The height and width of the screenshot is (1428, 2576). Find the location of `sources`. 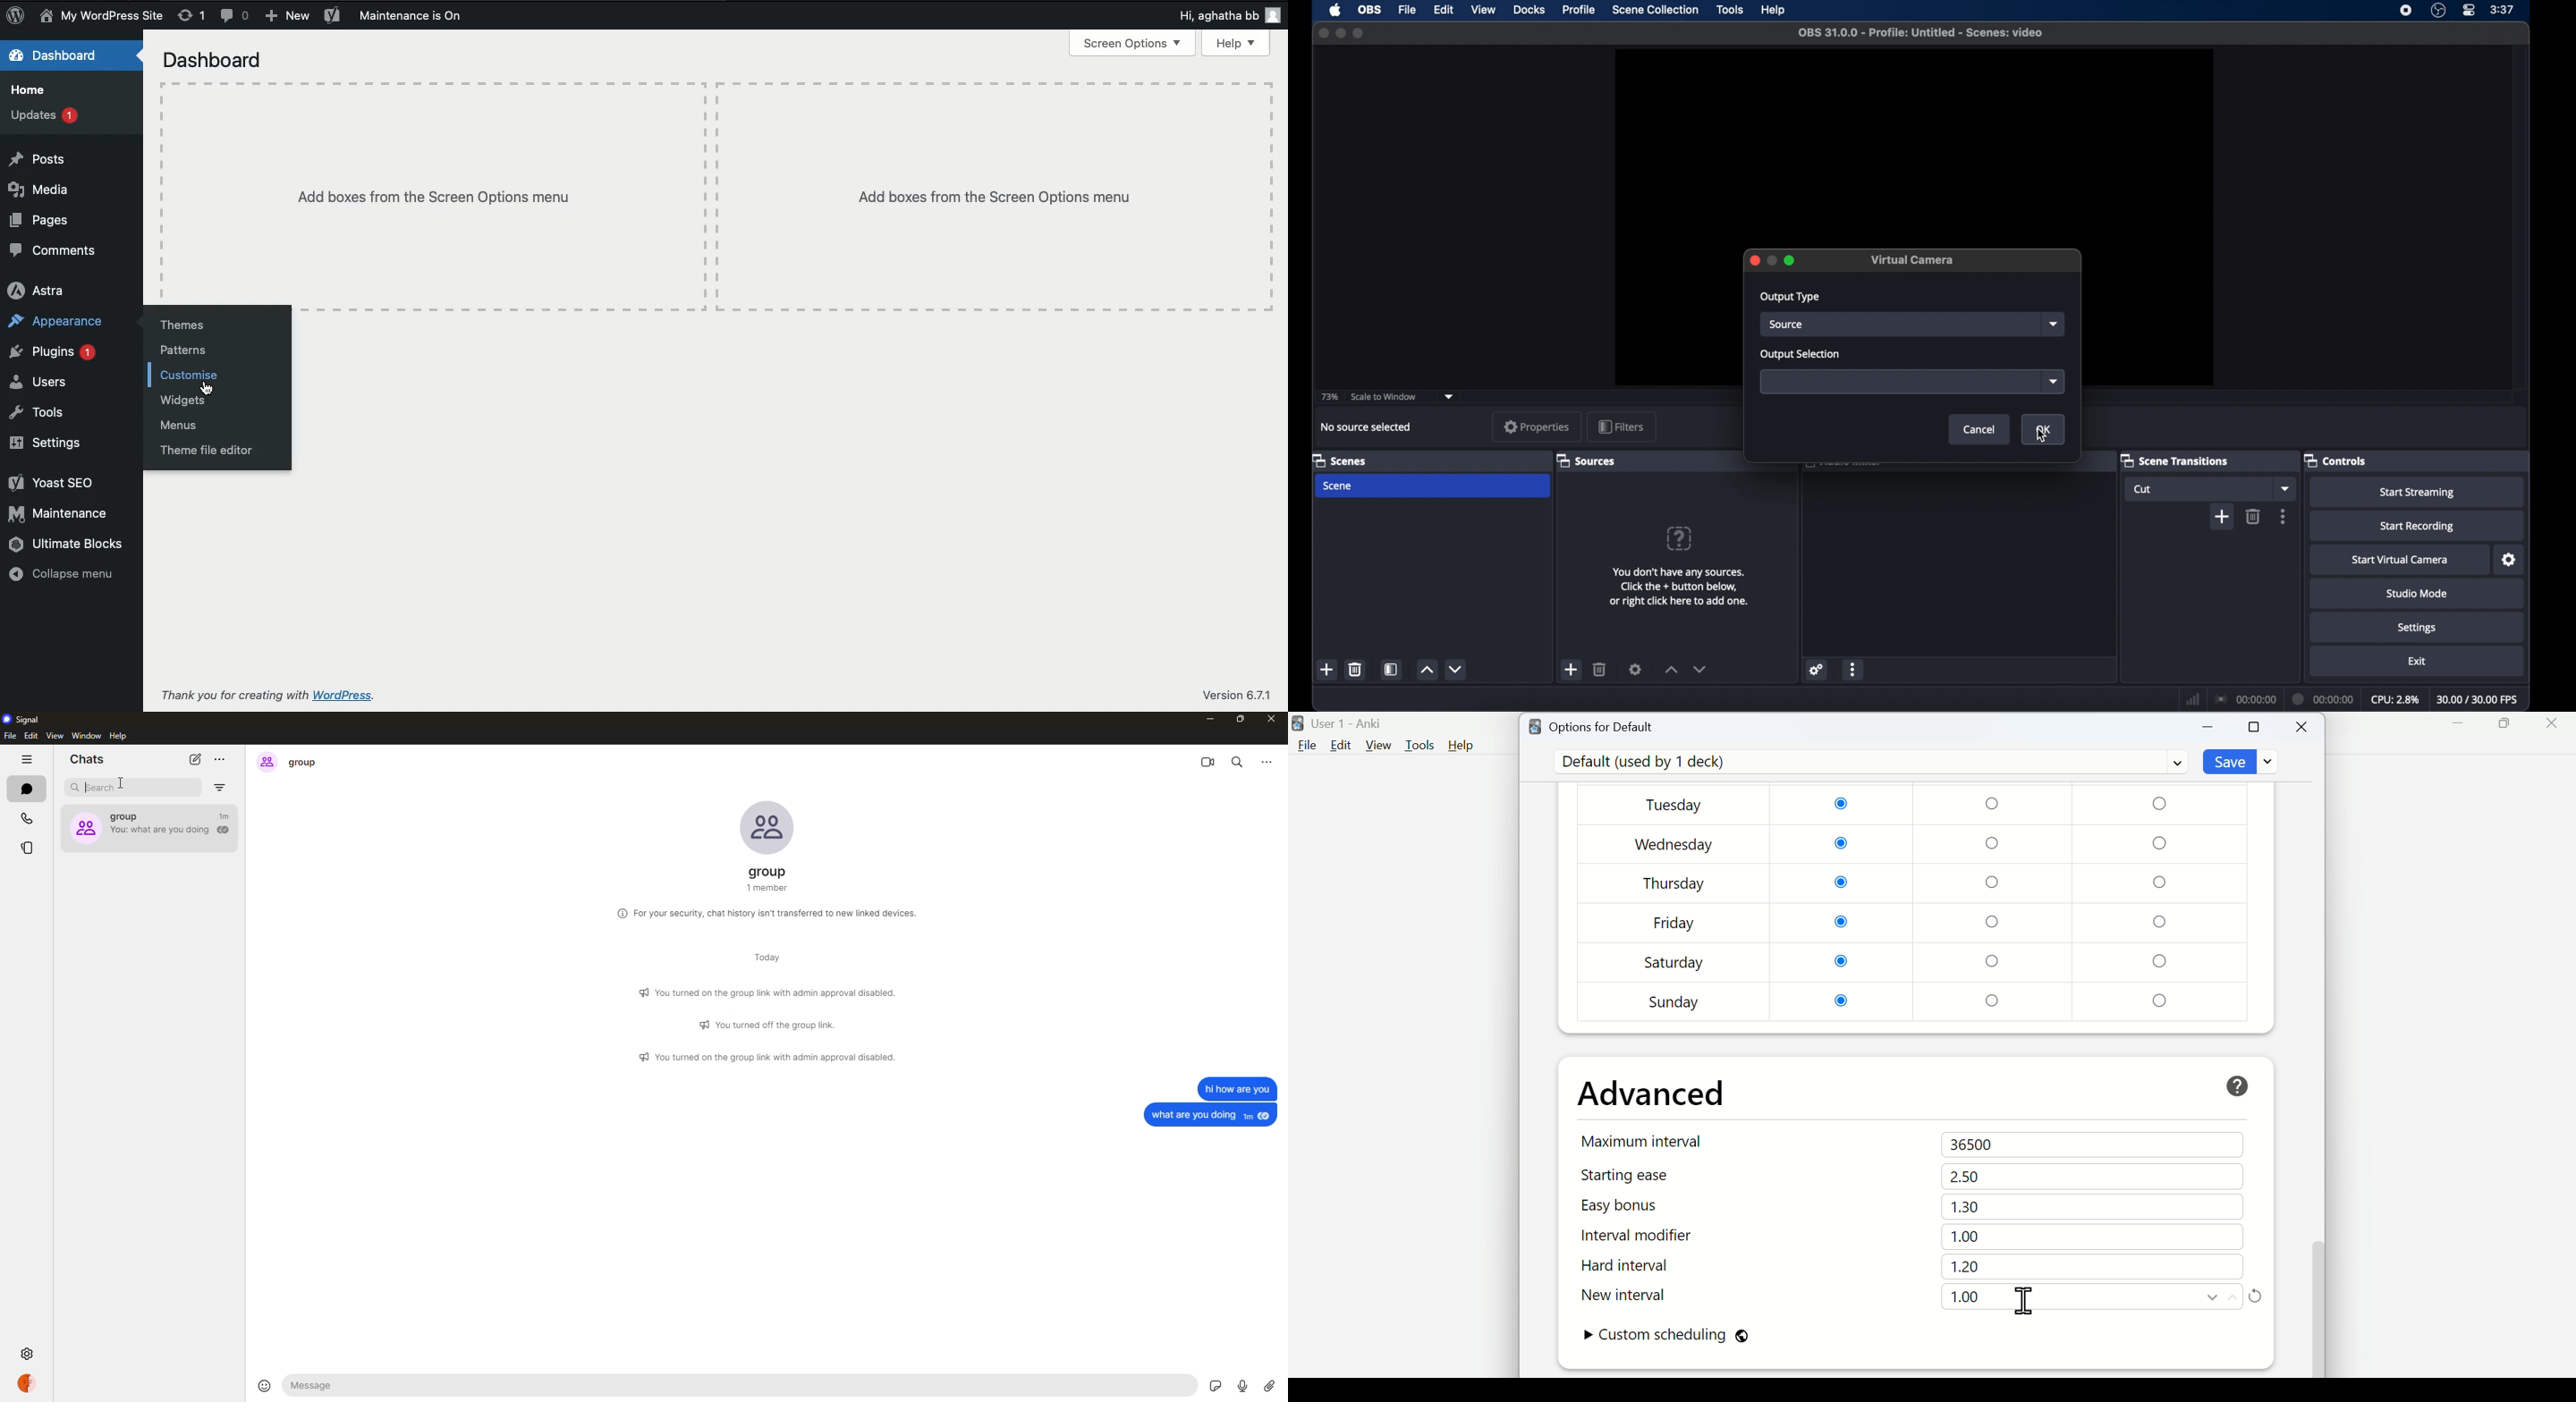

sources is located at coordinates (1585, 461).